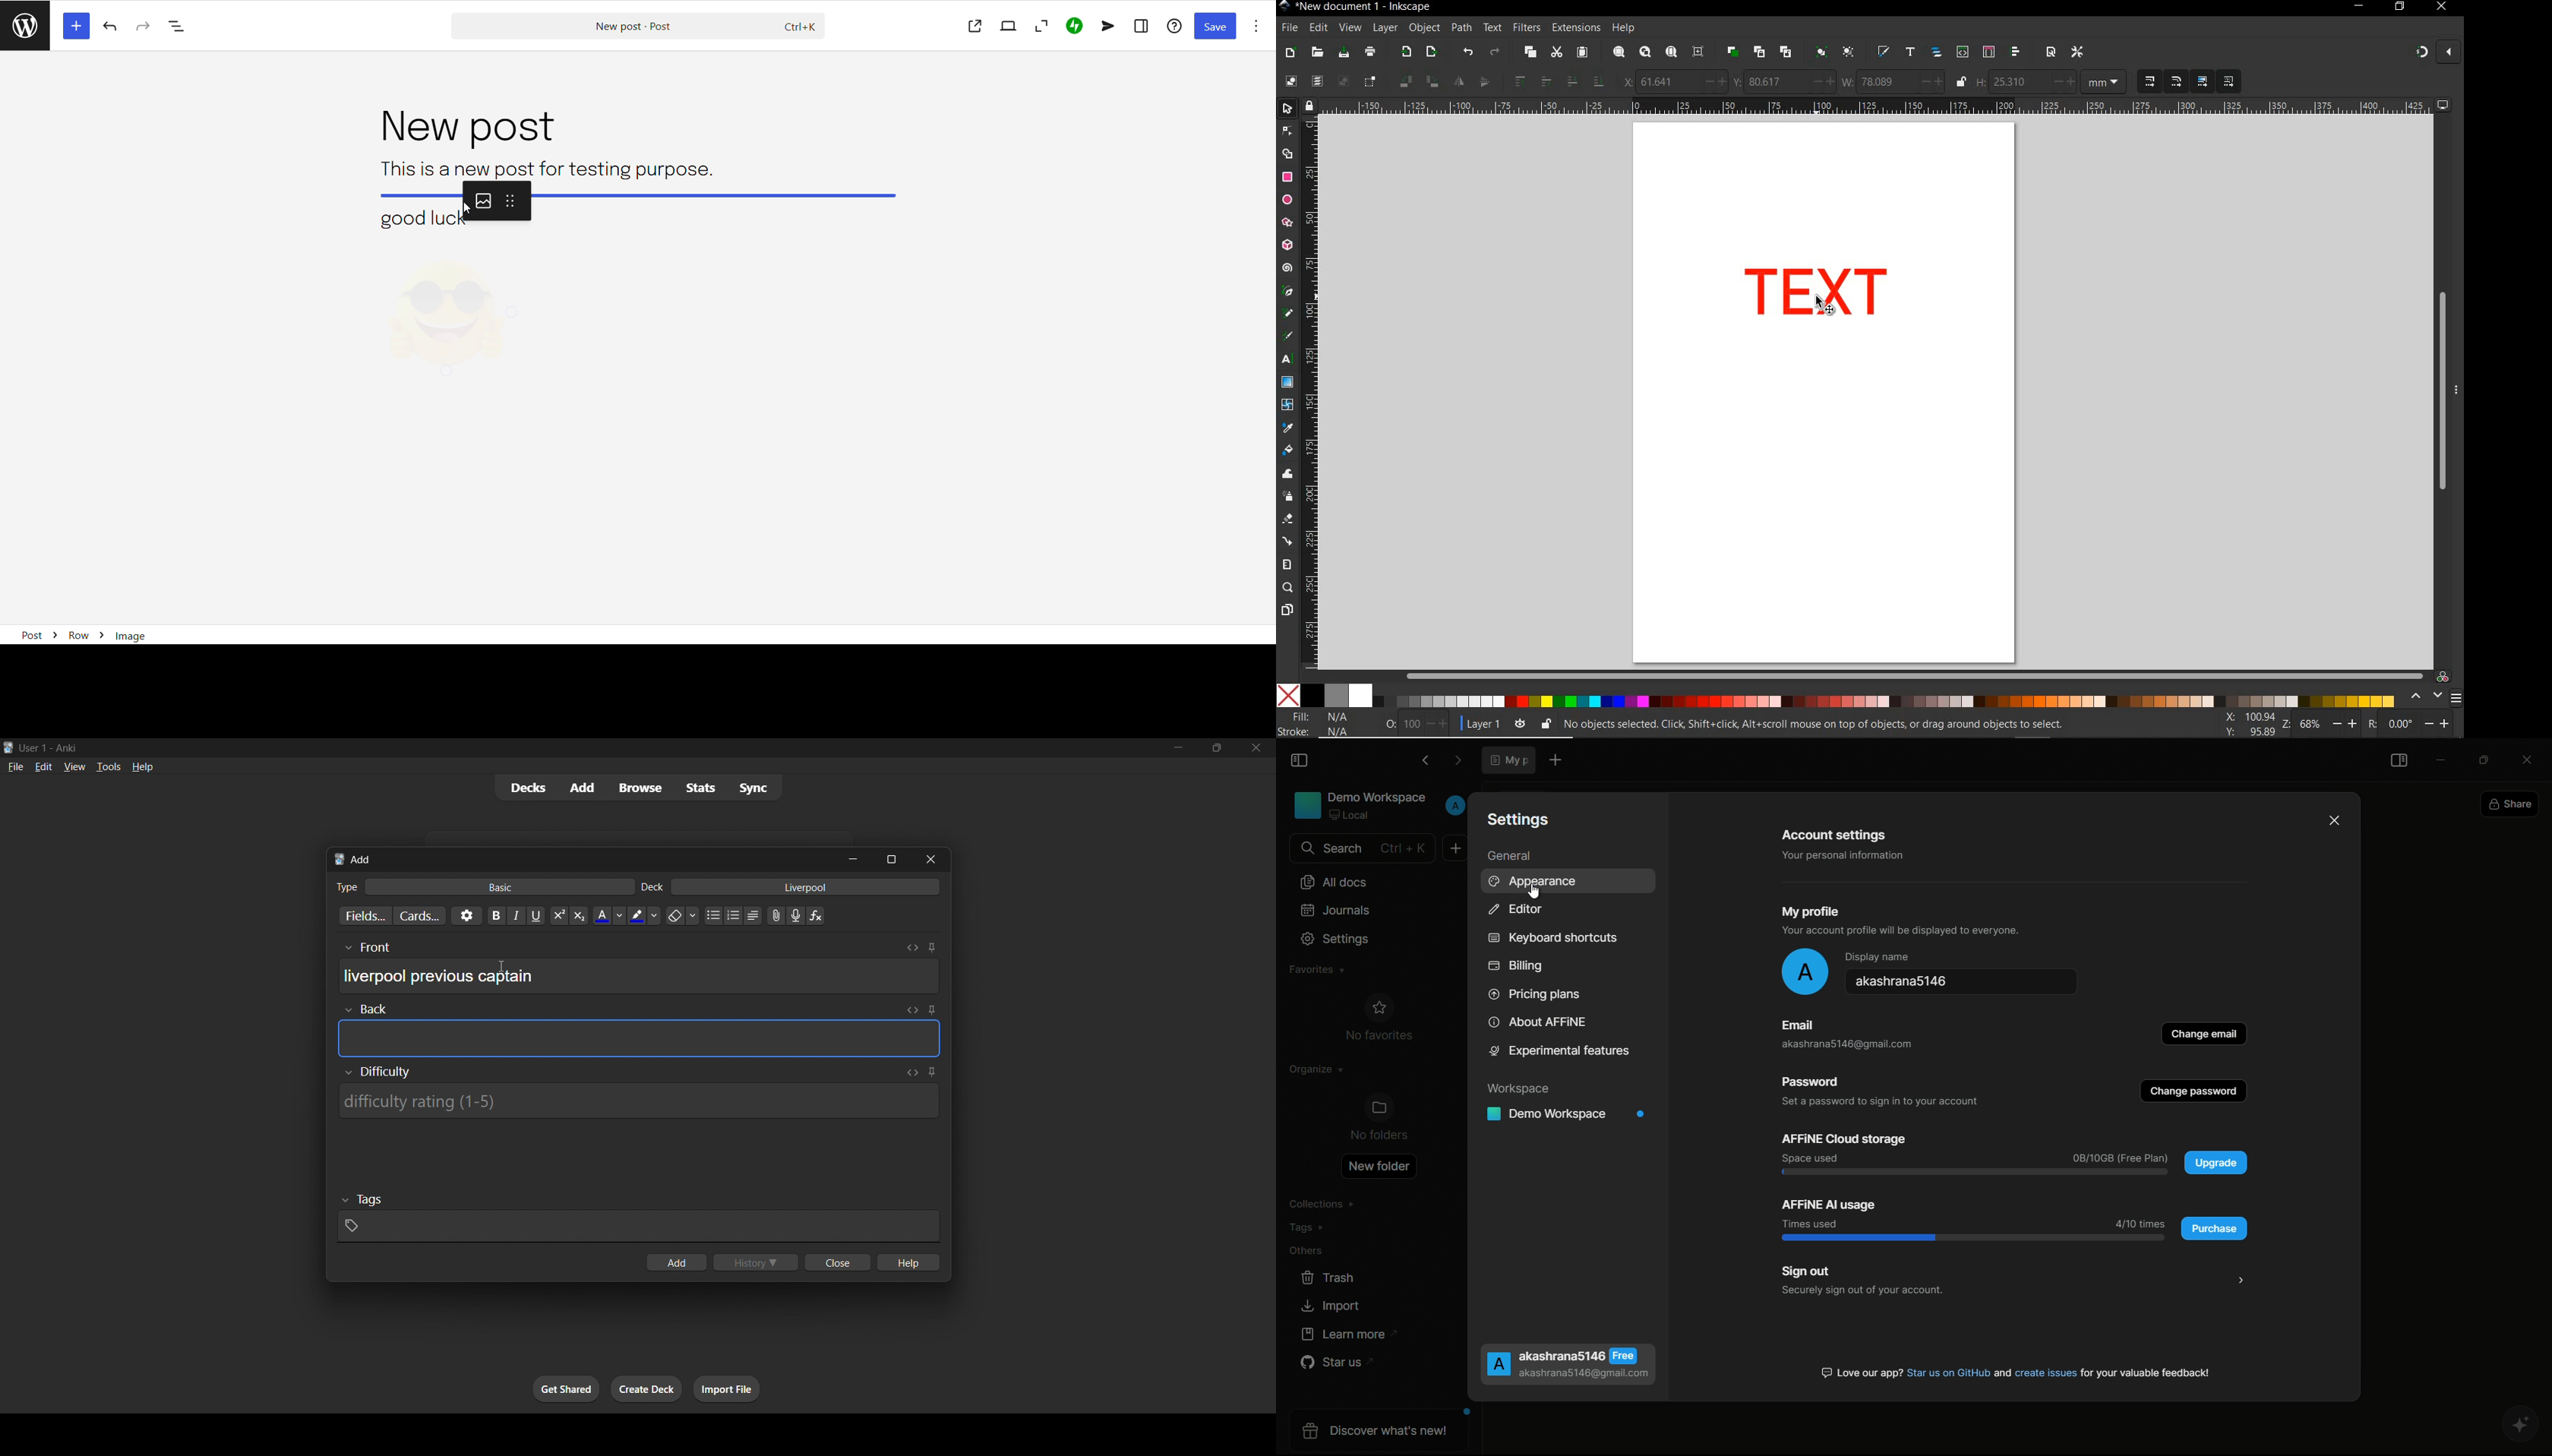 The width and height of the screenshot is (2576, 1456). Describe the element at coordinates (359, 917) in the screenshot. I see `customize fields` at that location.